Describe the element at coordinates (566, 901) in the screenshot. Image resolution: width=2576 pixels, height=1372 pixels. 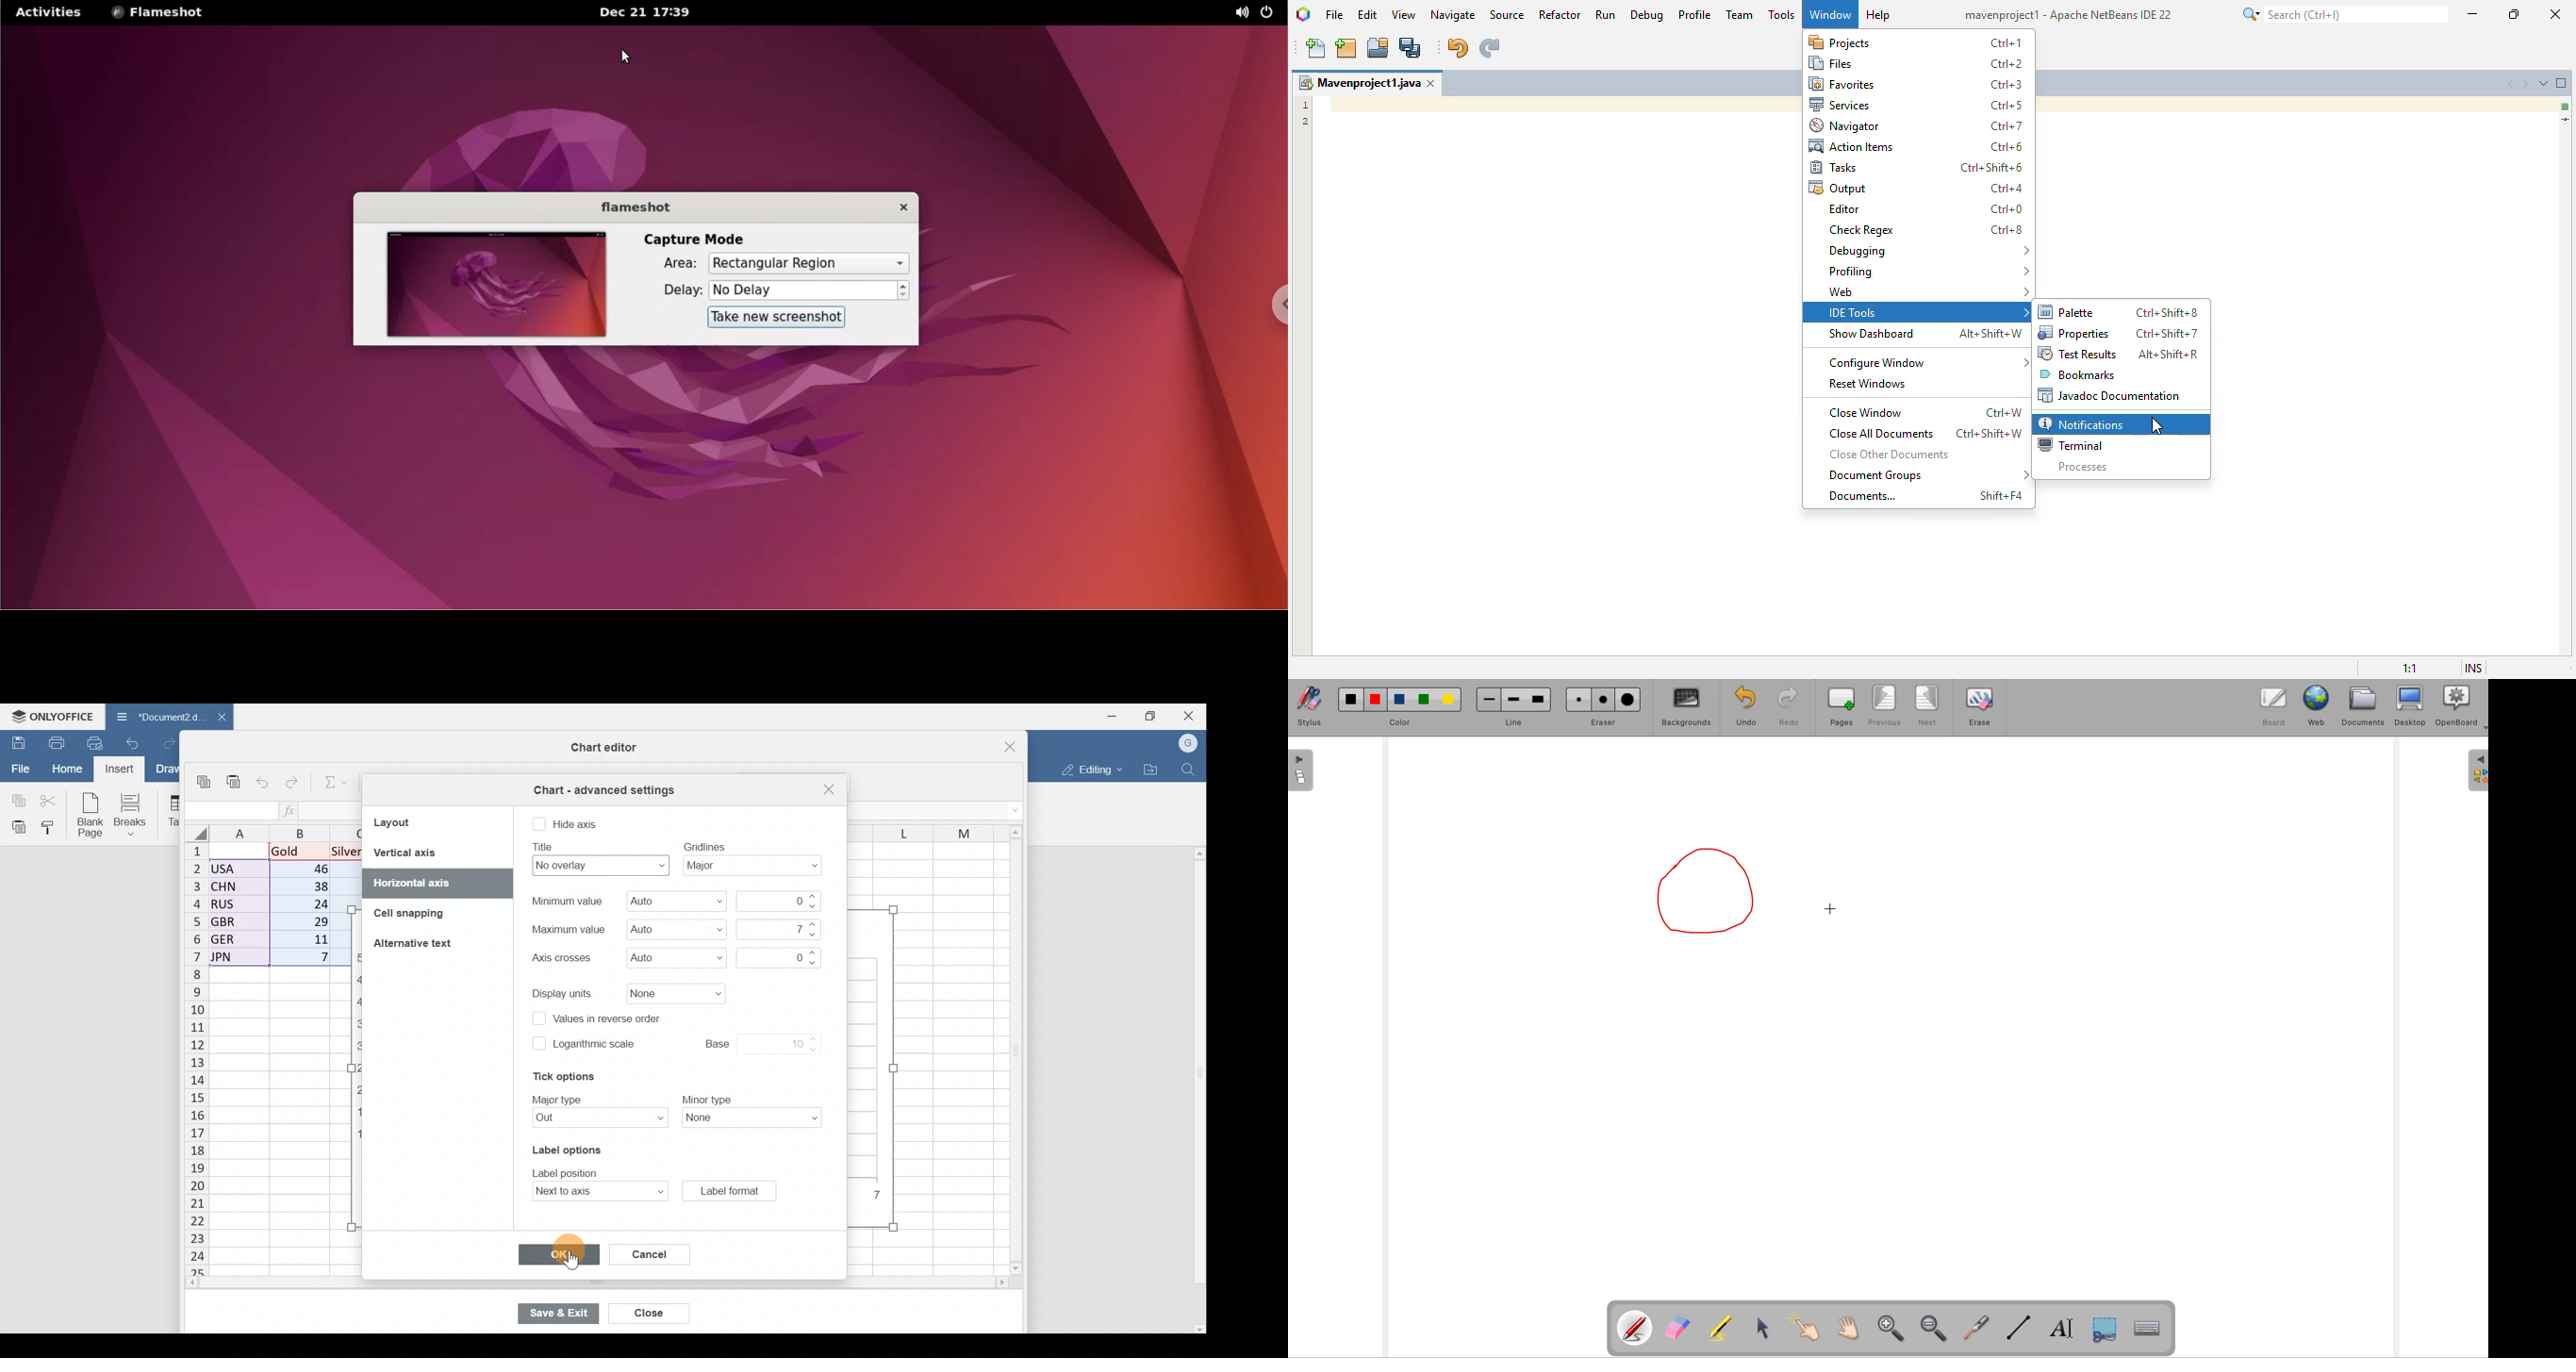
I see `text` at that location.